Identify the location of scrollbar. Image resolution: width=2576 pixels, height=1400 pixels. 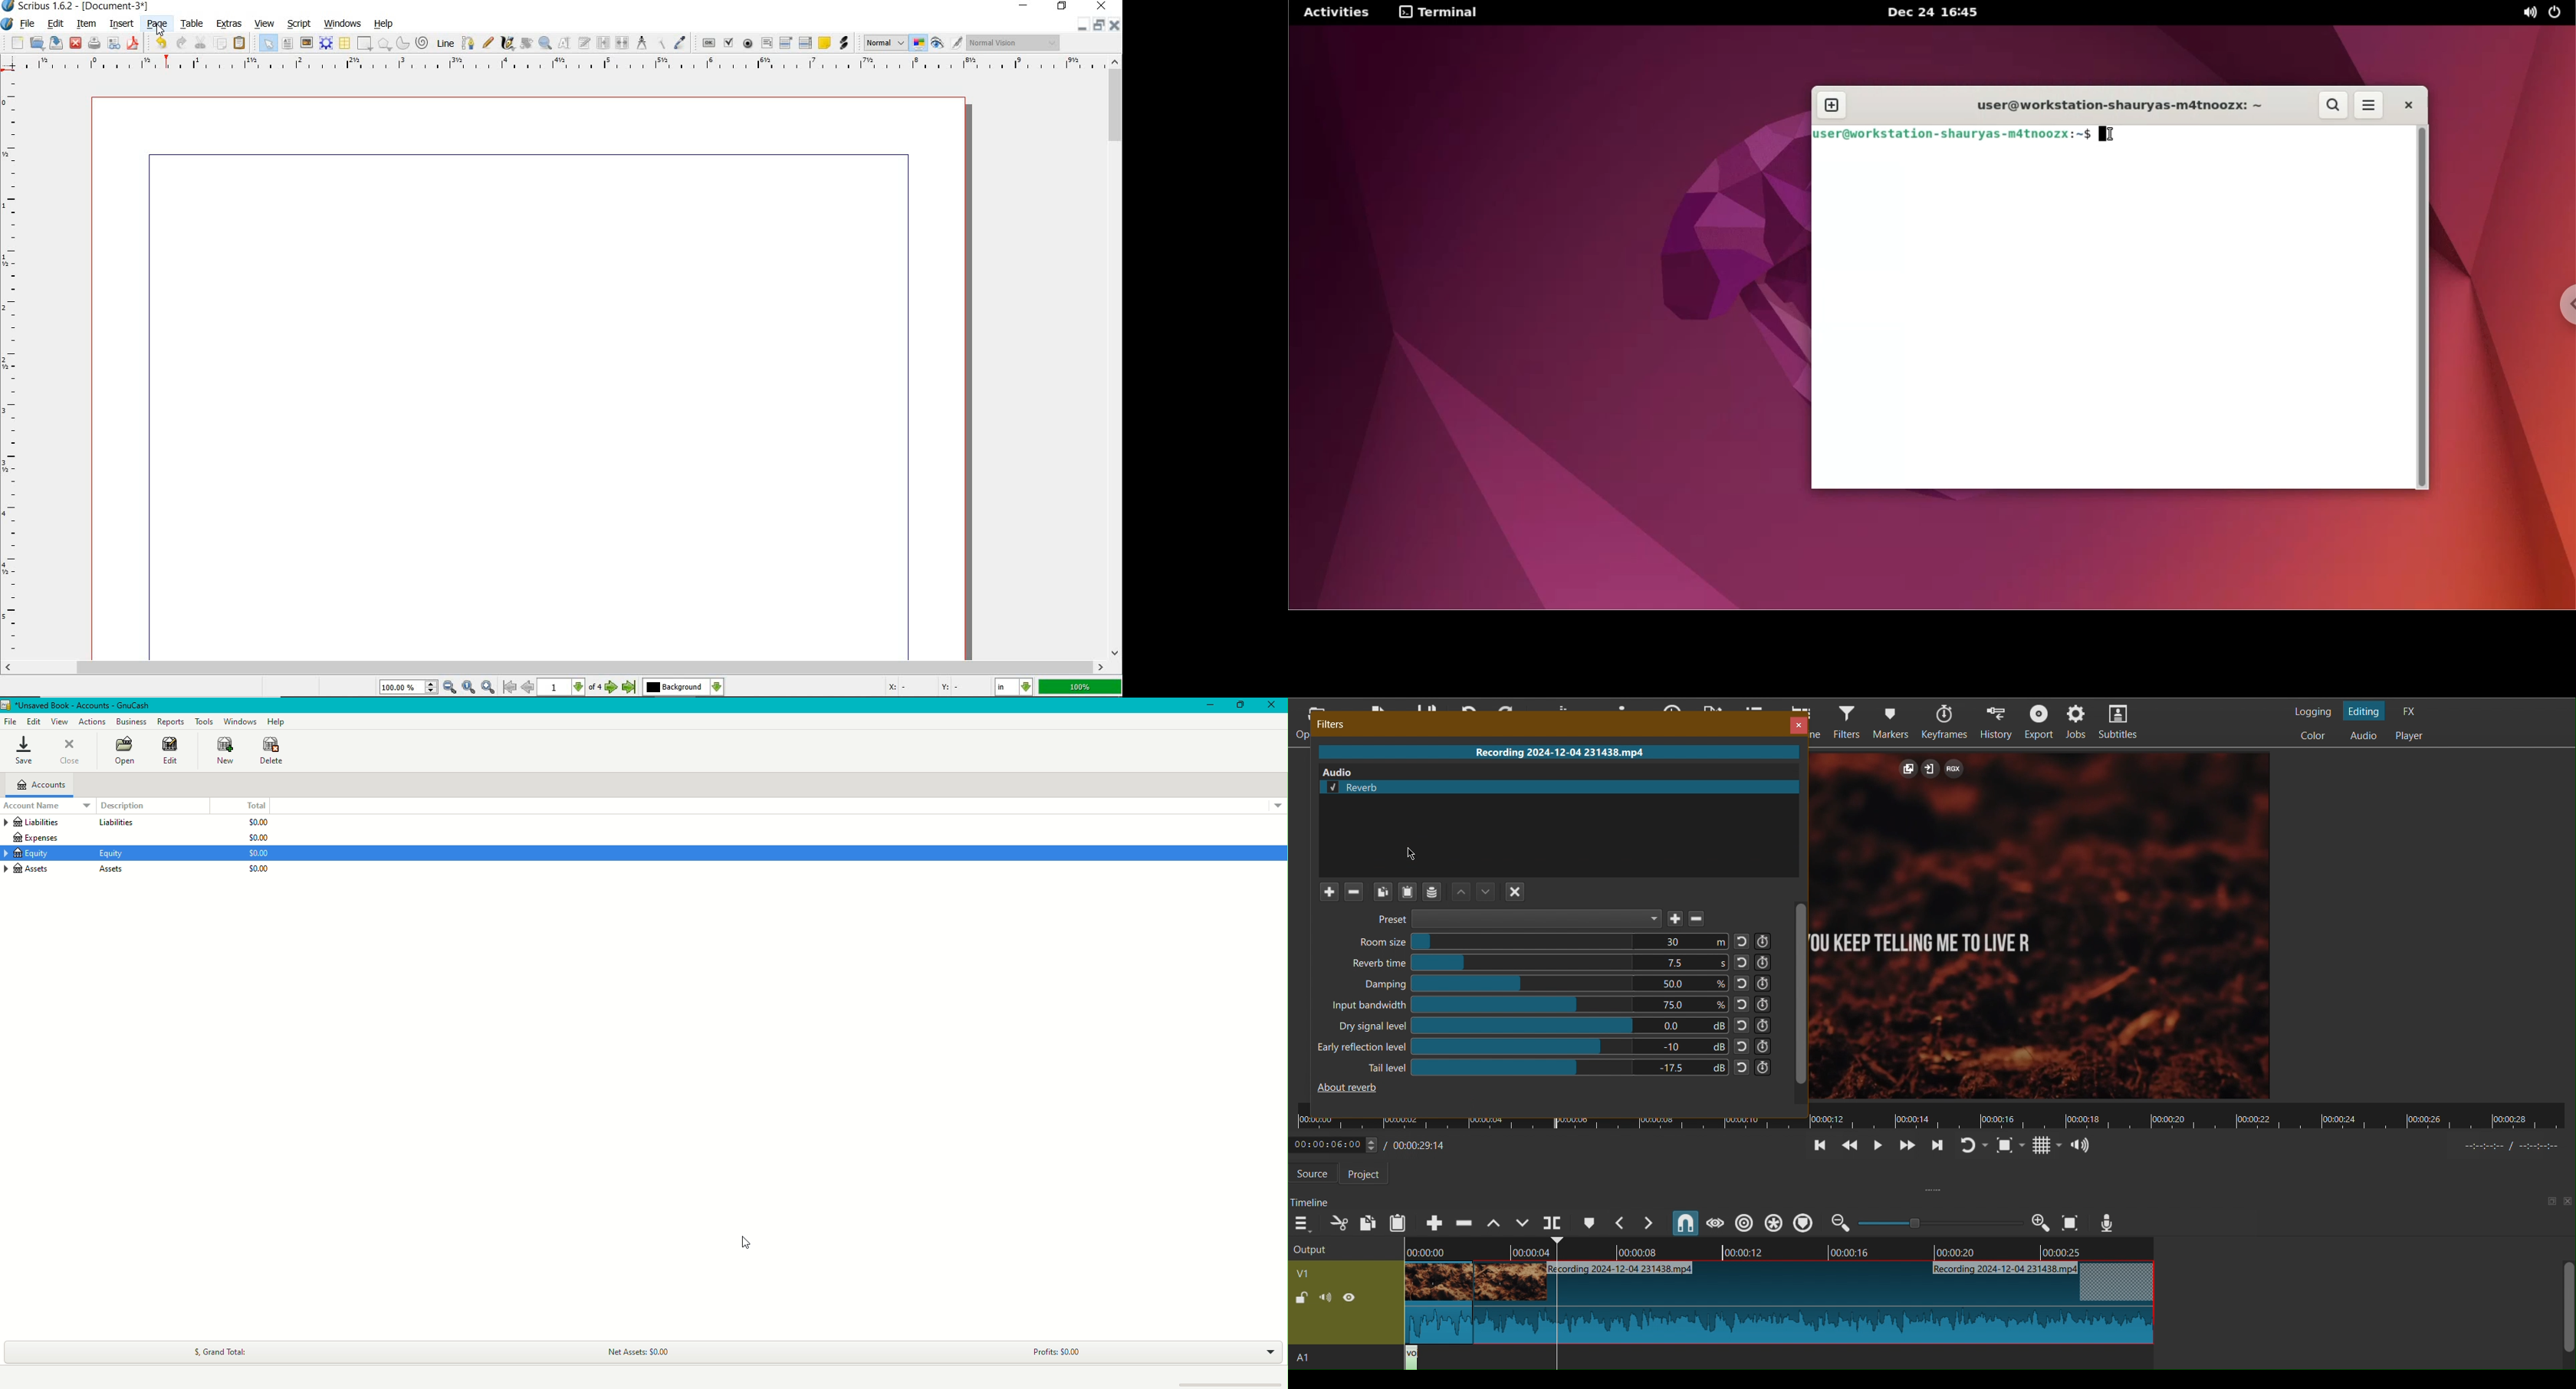
(1116, 357).